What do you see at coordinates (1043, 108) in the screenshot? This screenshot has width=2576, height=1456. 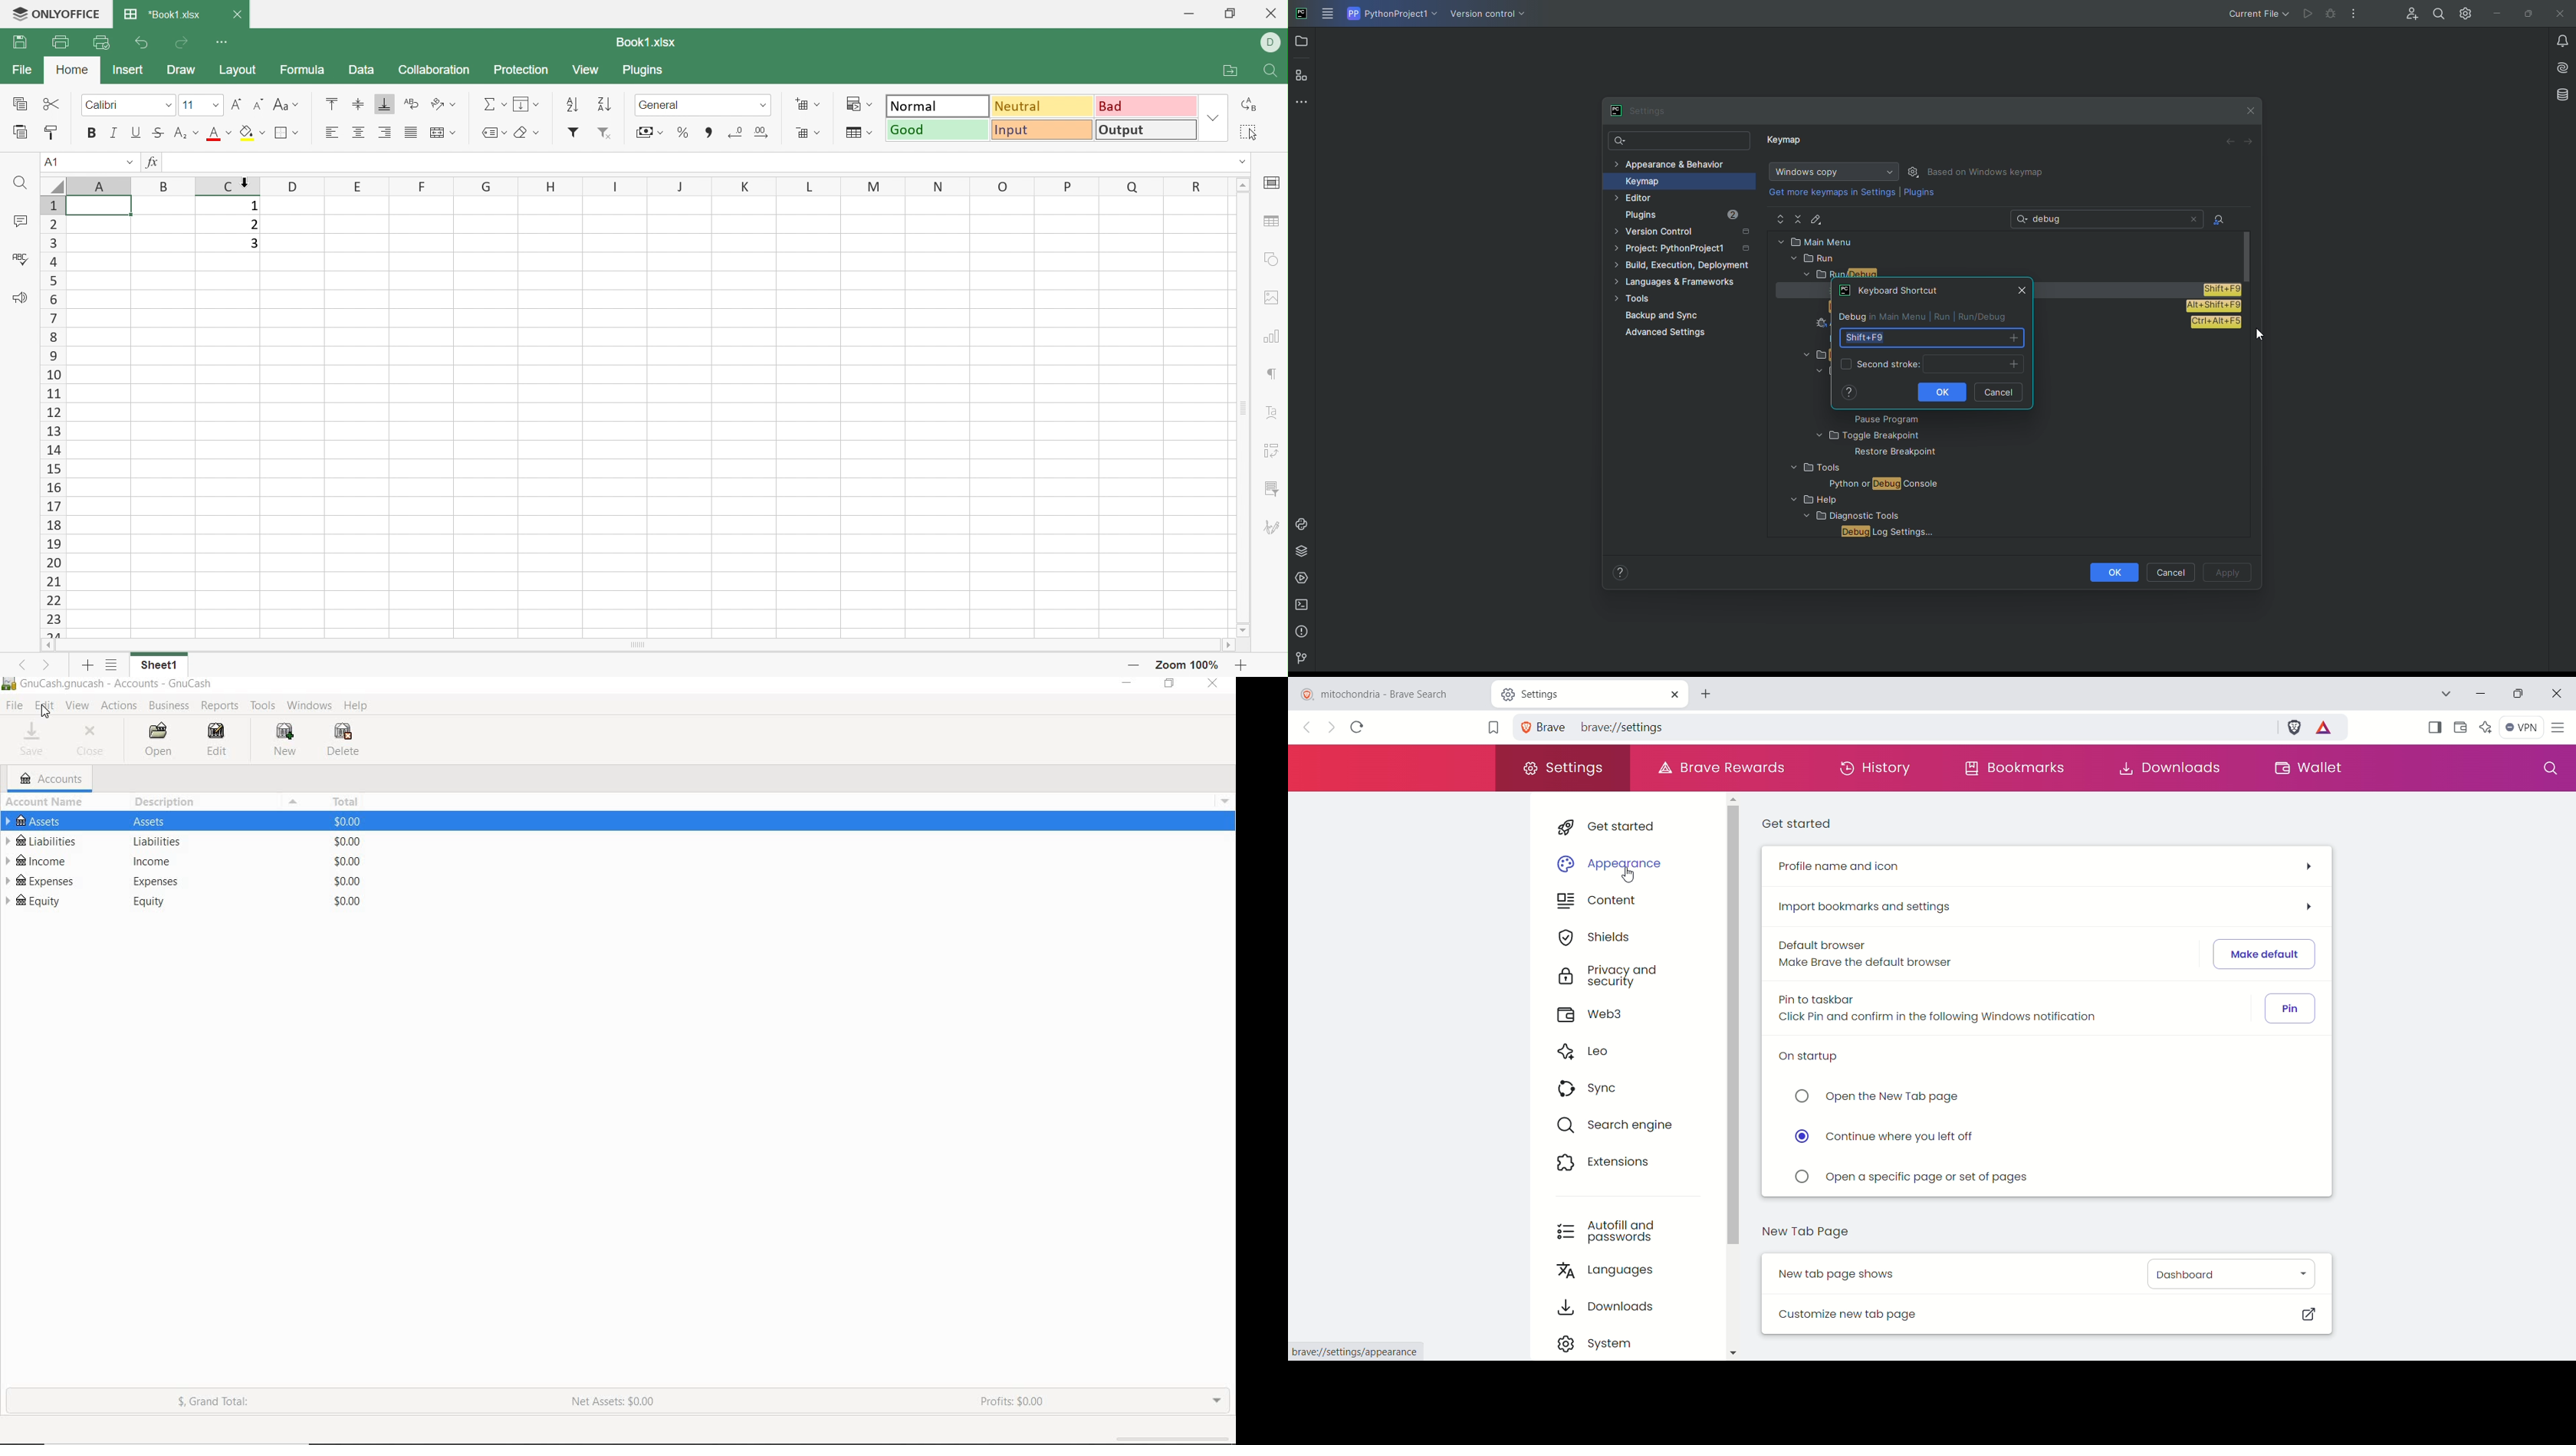 I see `Neutral` at bounding box center [1043, 108].